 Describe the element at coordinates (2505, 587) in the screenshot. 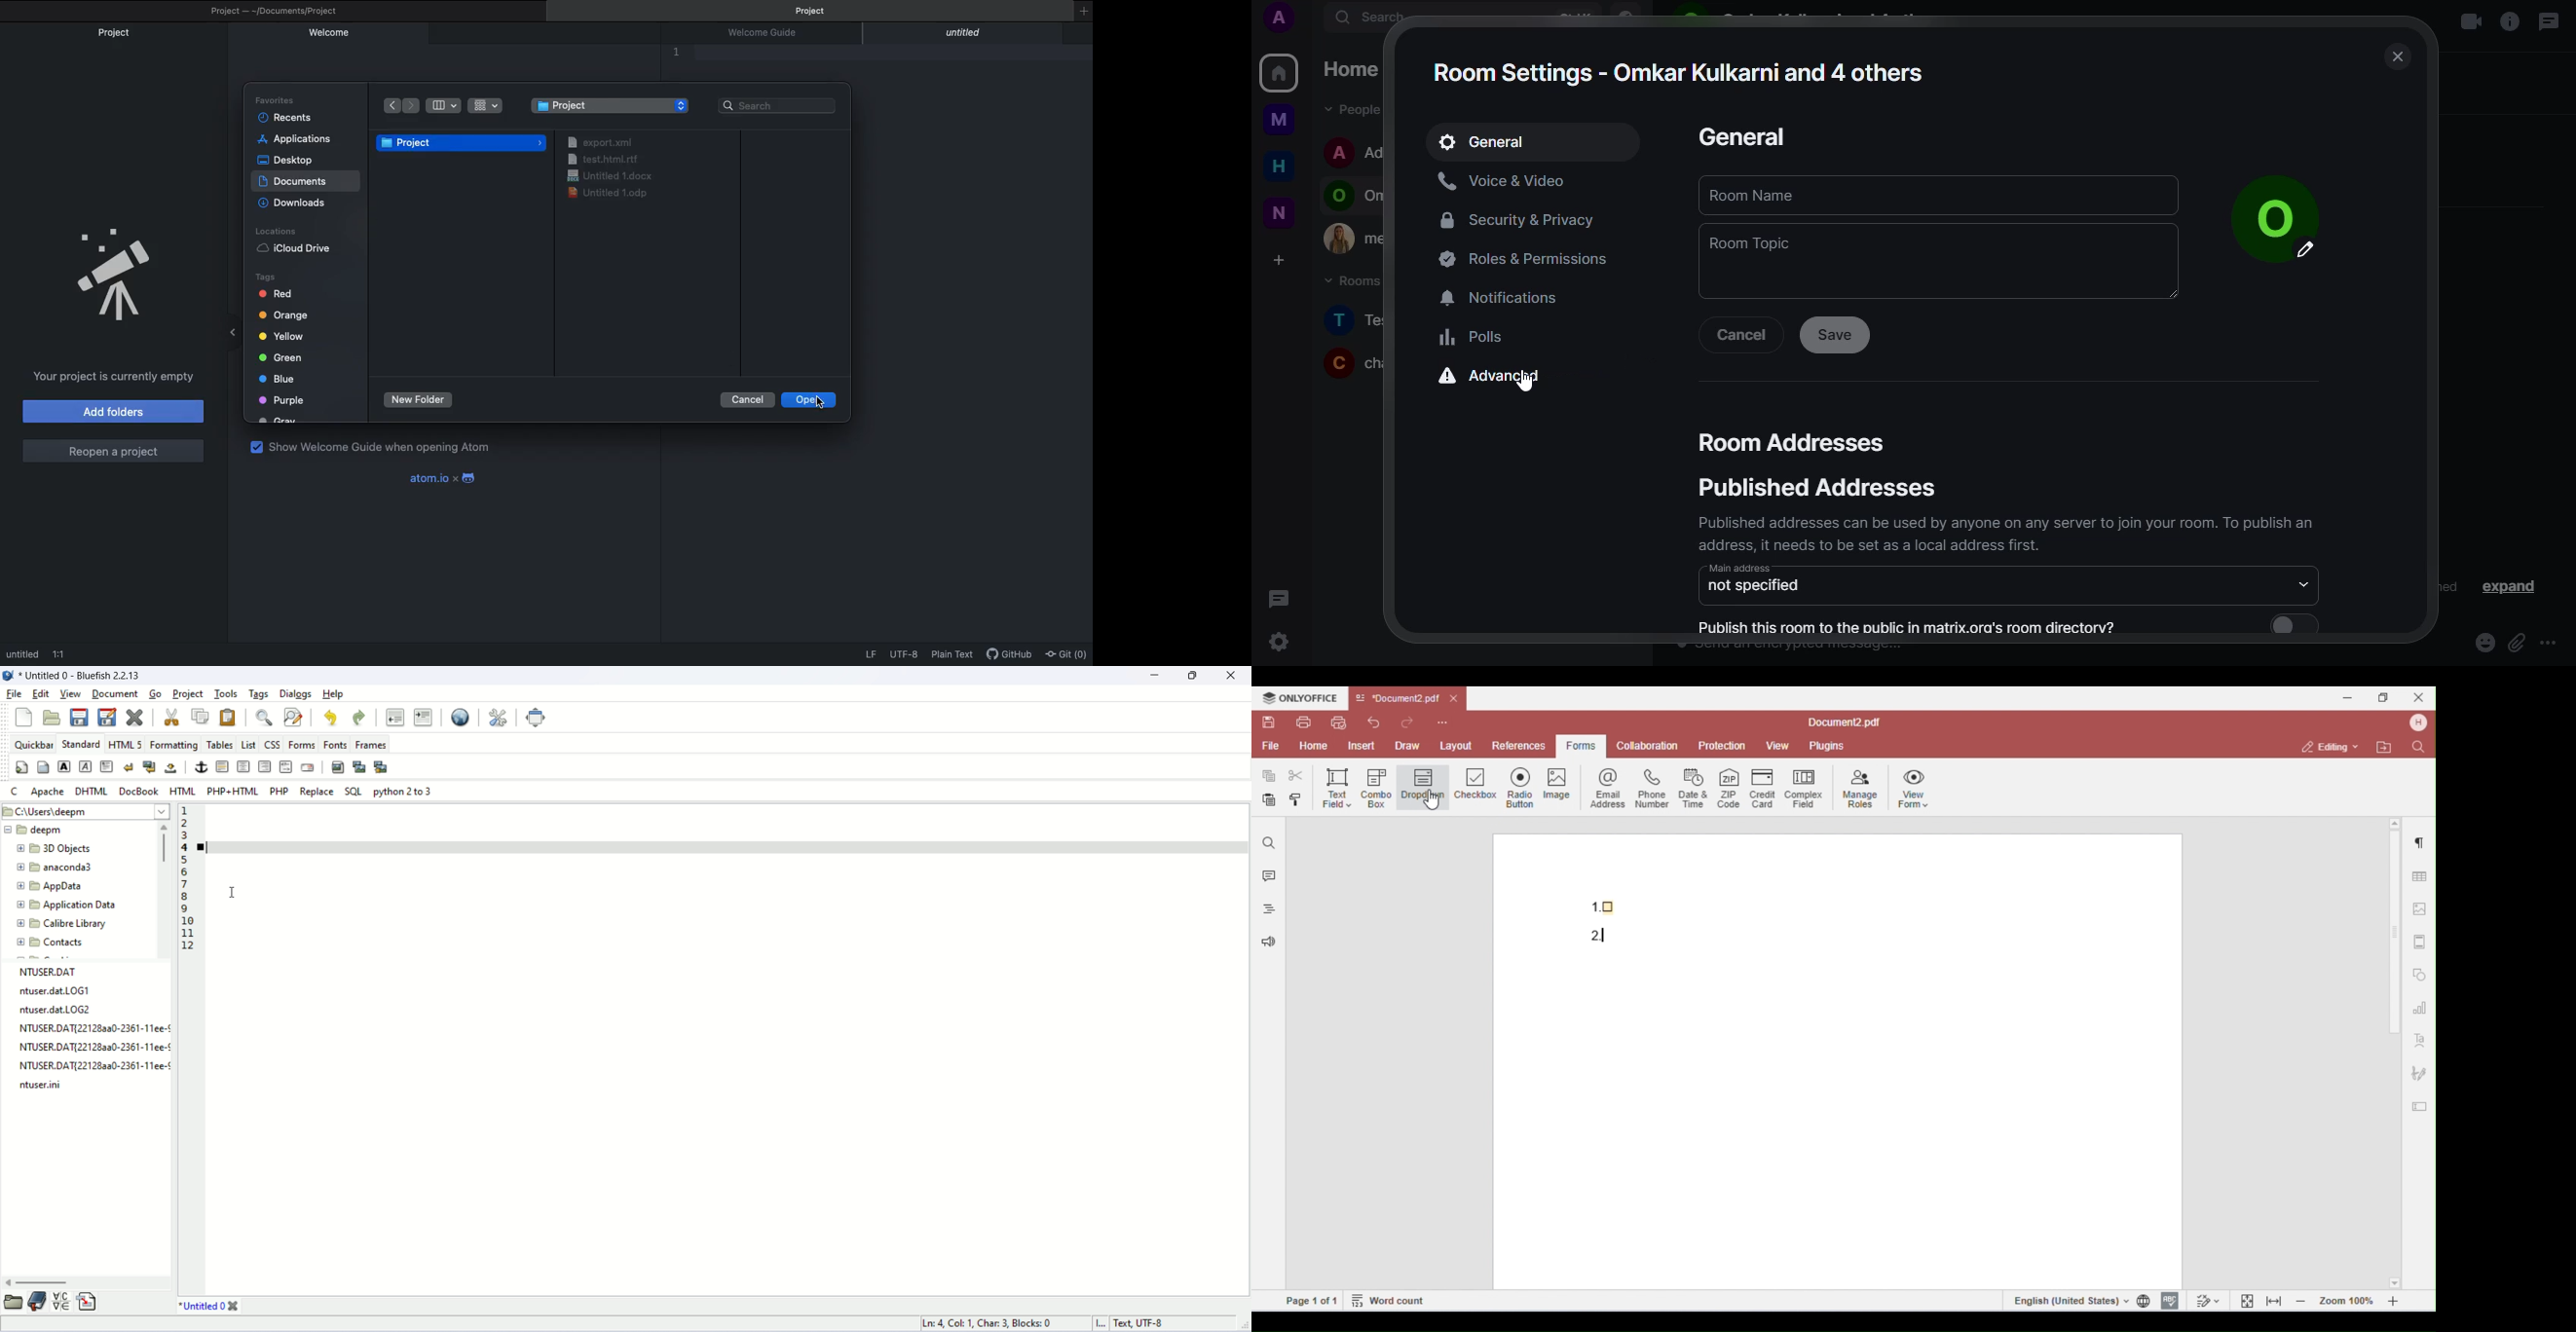

I see `expand` at that location.